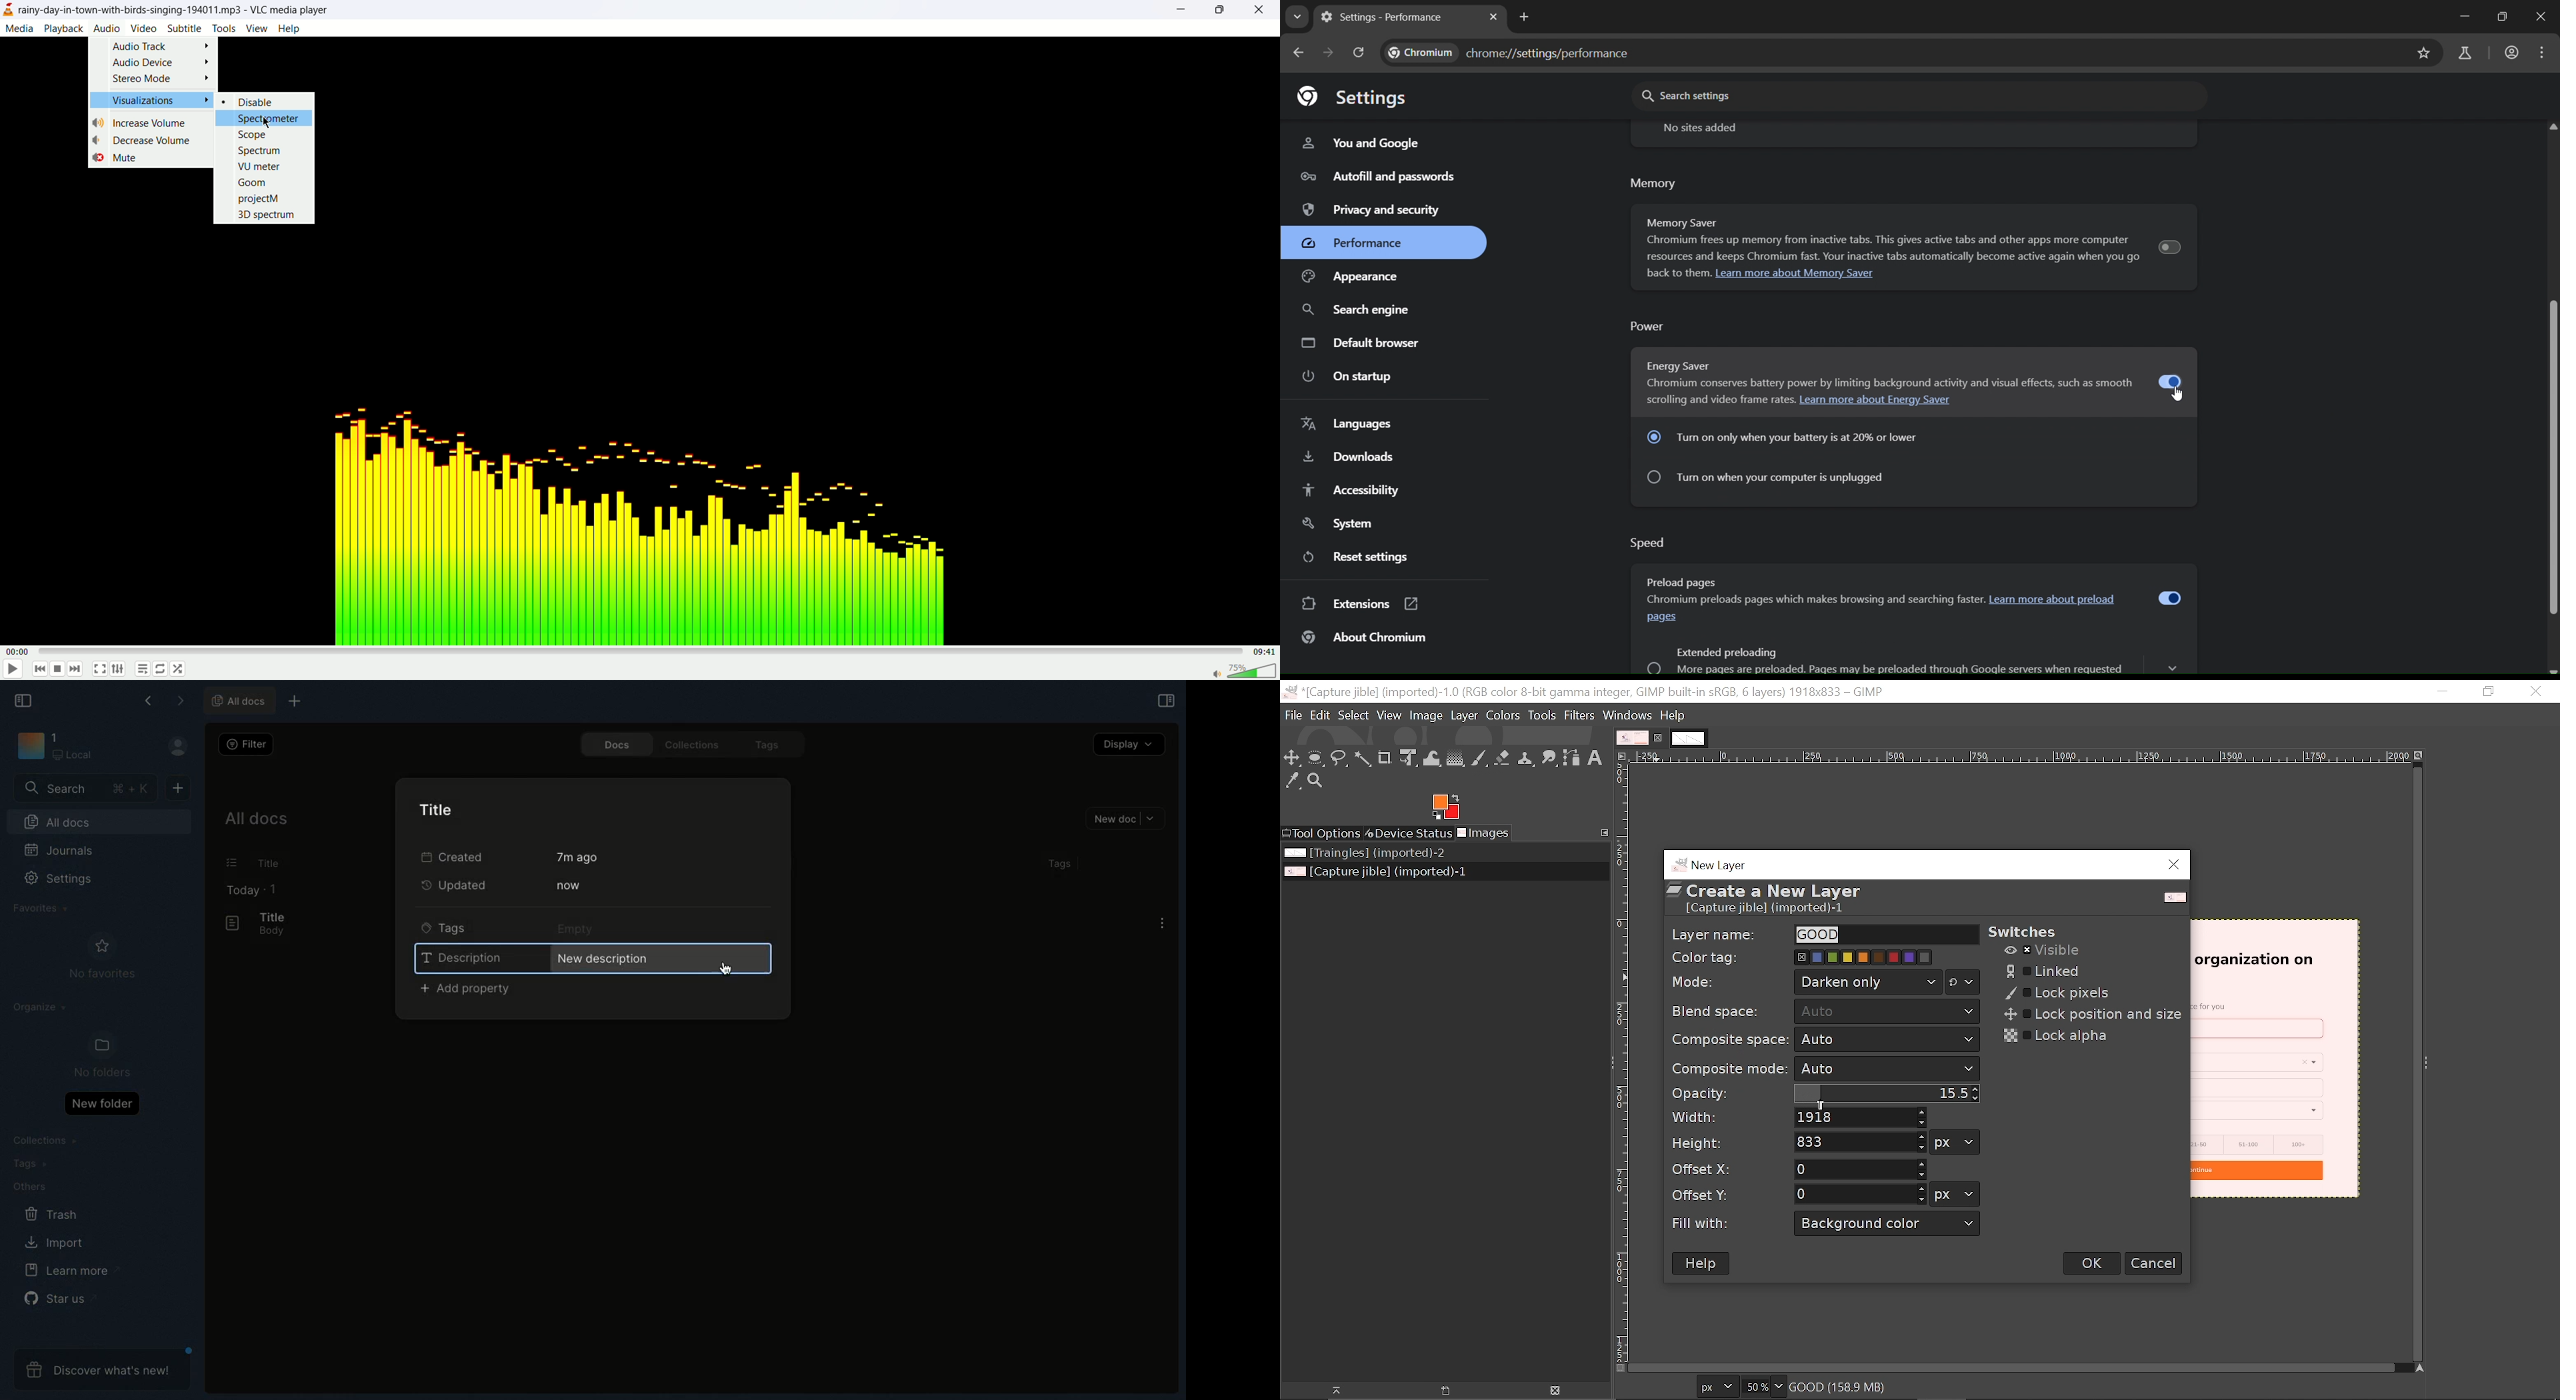 This screenshot has height=1400, width=2576. What do you see at coordinates (253, 134) in the screenshot?
I see `scope` at bounding box center [253, 134].